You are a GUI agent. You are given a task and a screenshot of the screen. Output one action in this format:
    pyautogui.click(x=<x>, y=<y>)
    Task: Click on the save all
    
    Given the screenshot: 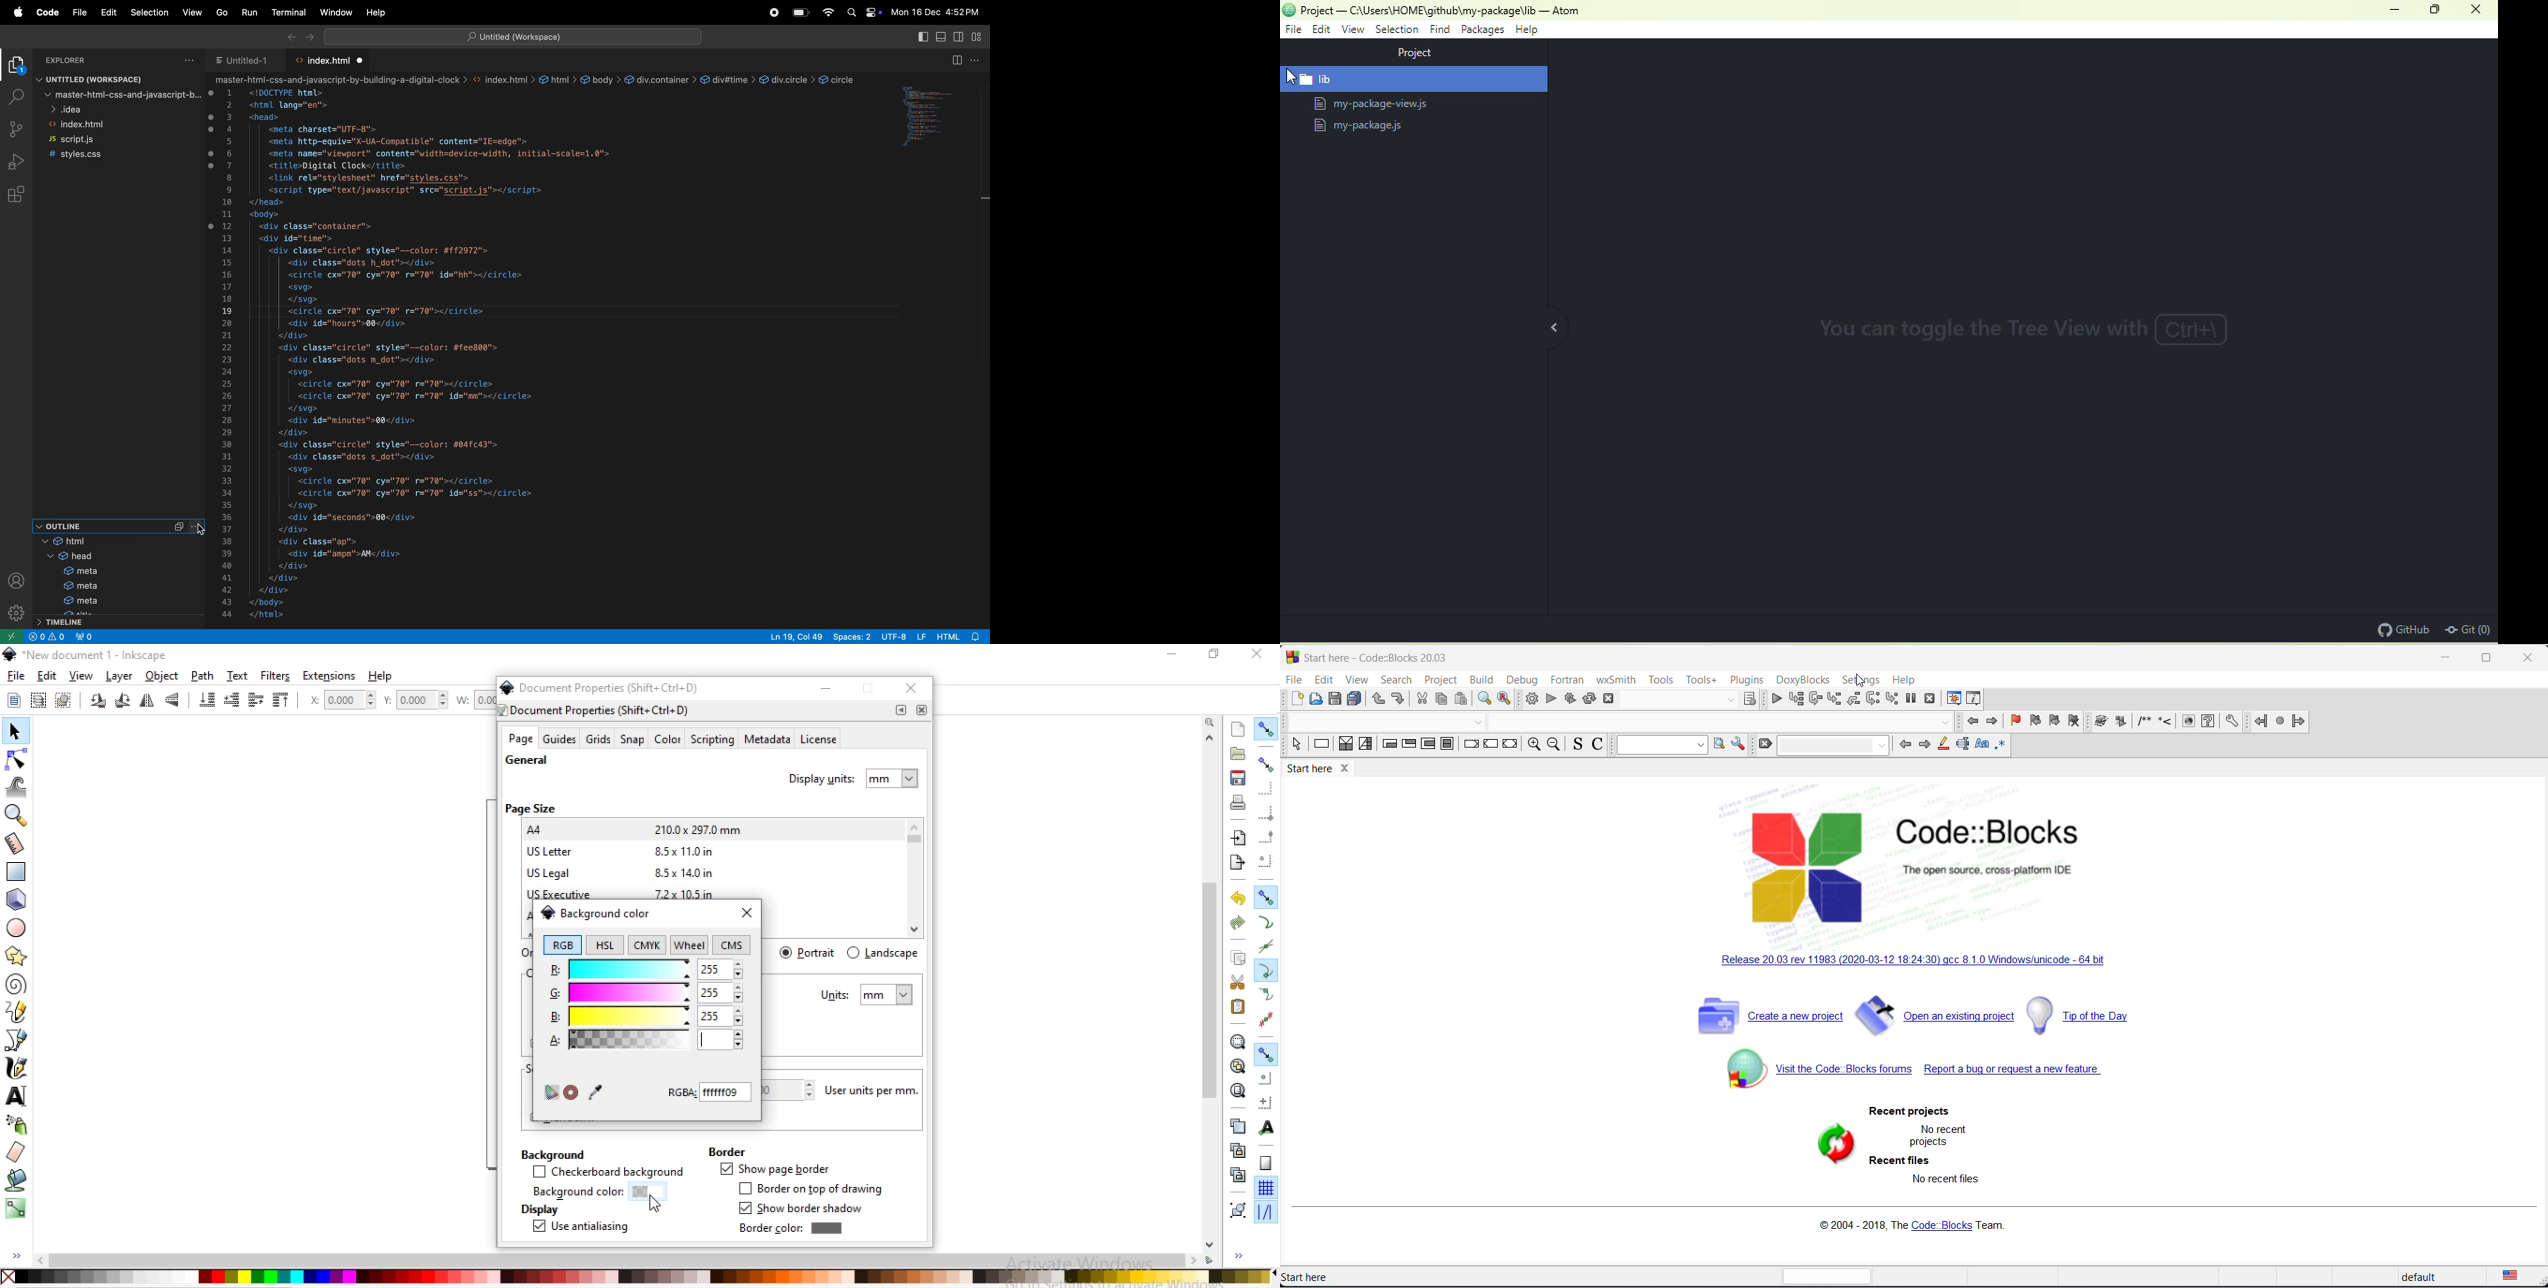 What is the action you would take?
    pyautogui.click(x=1354, y=700)
    